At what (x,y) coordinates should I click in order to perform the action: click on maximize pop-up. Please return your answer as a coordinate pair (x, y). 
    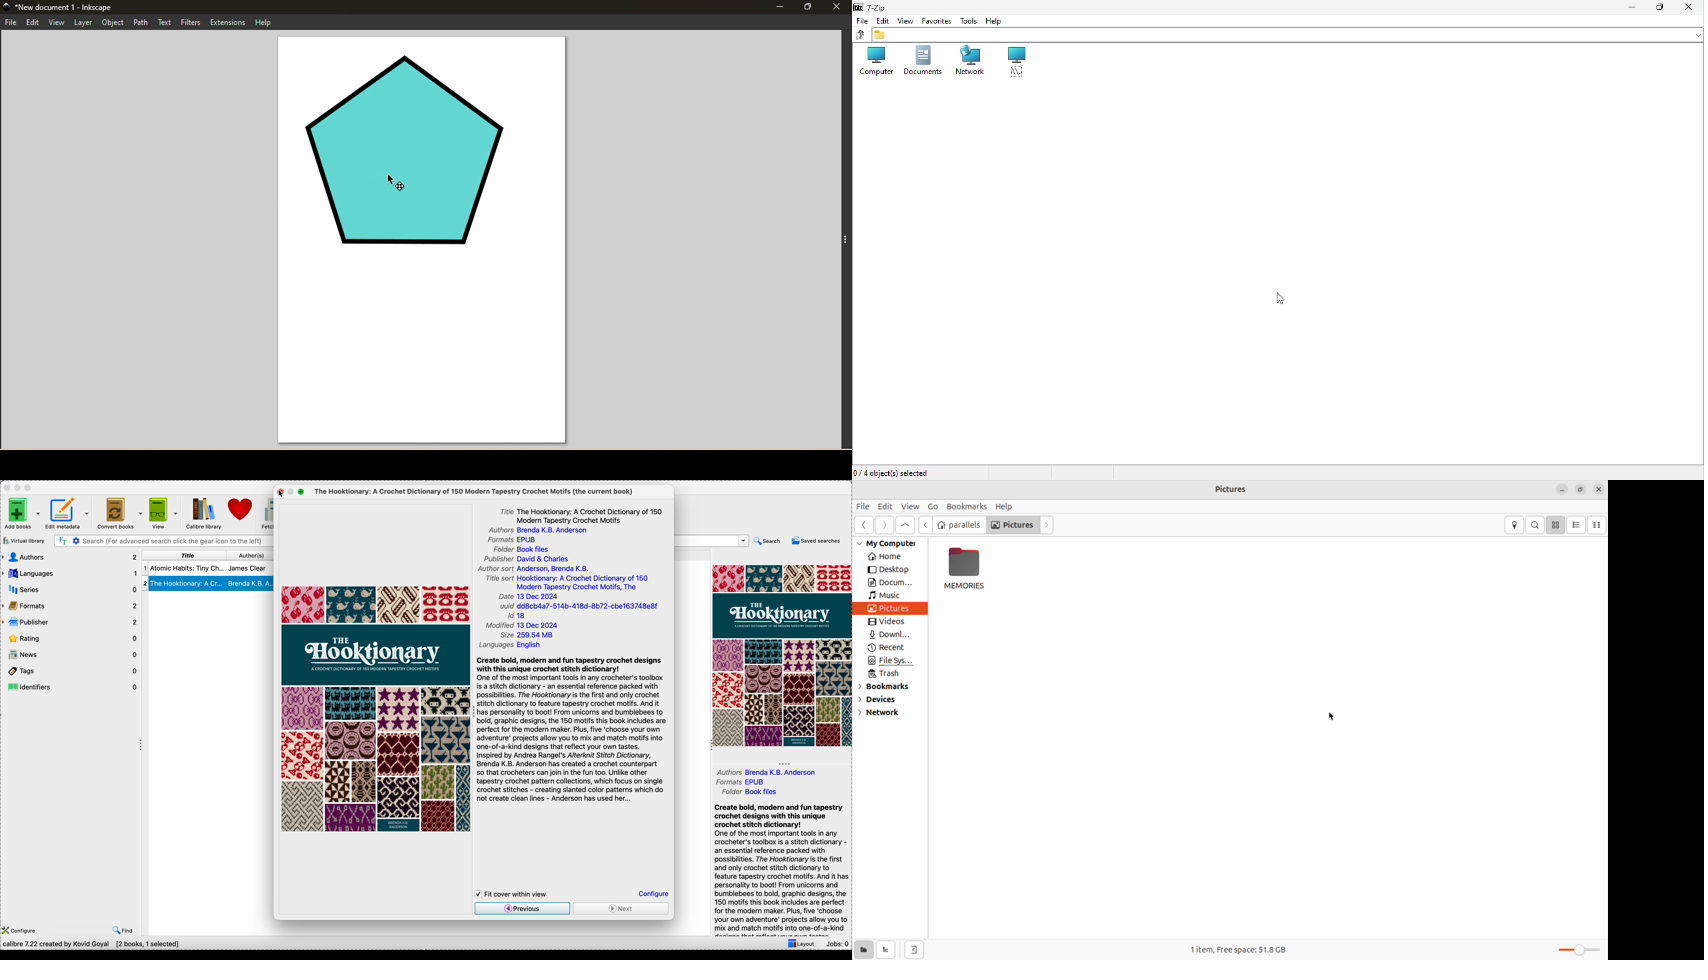
    Looking at the image, I should click on (302, 491).